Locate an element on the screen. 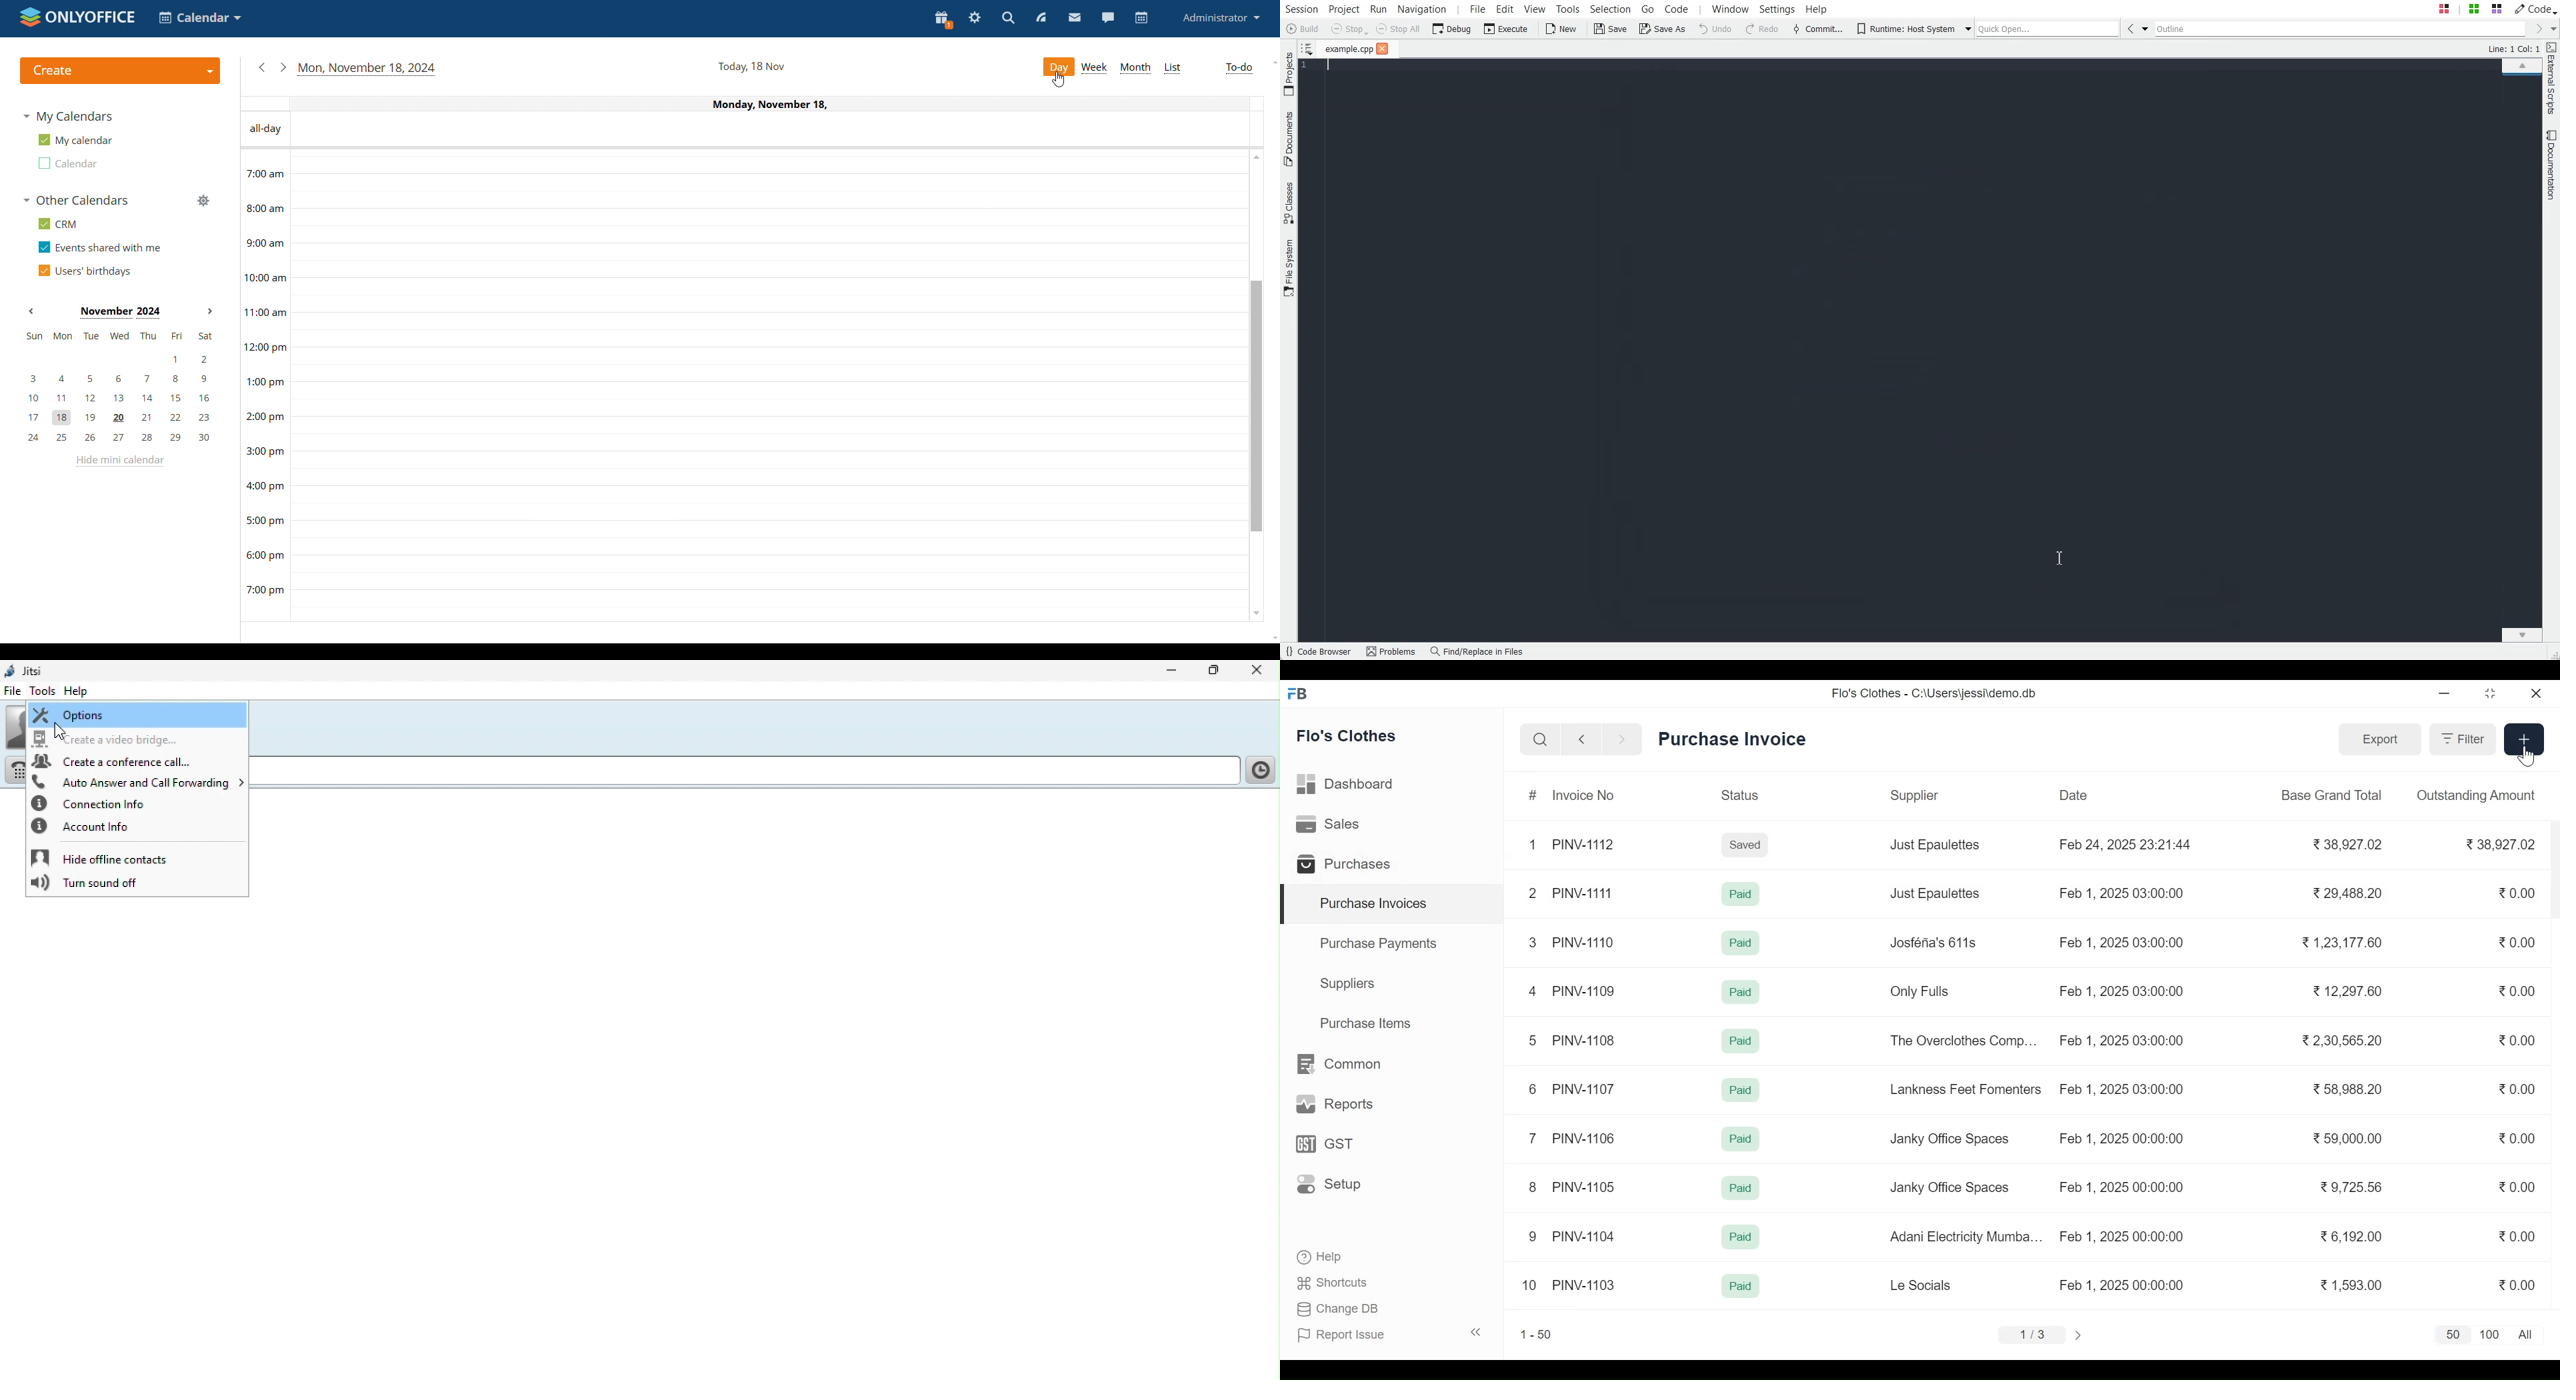  1,593.00 is located at coordinates (2351, 1284).